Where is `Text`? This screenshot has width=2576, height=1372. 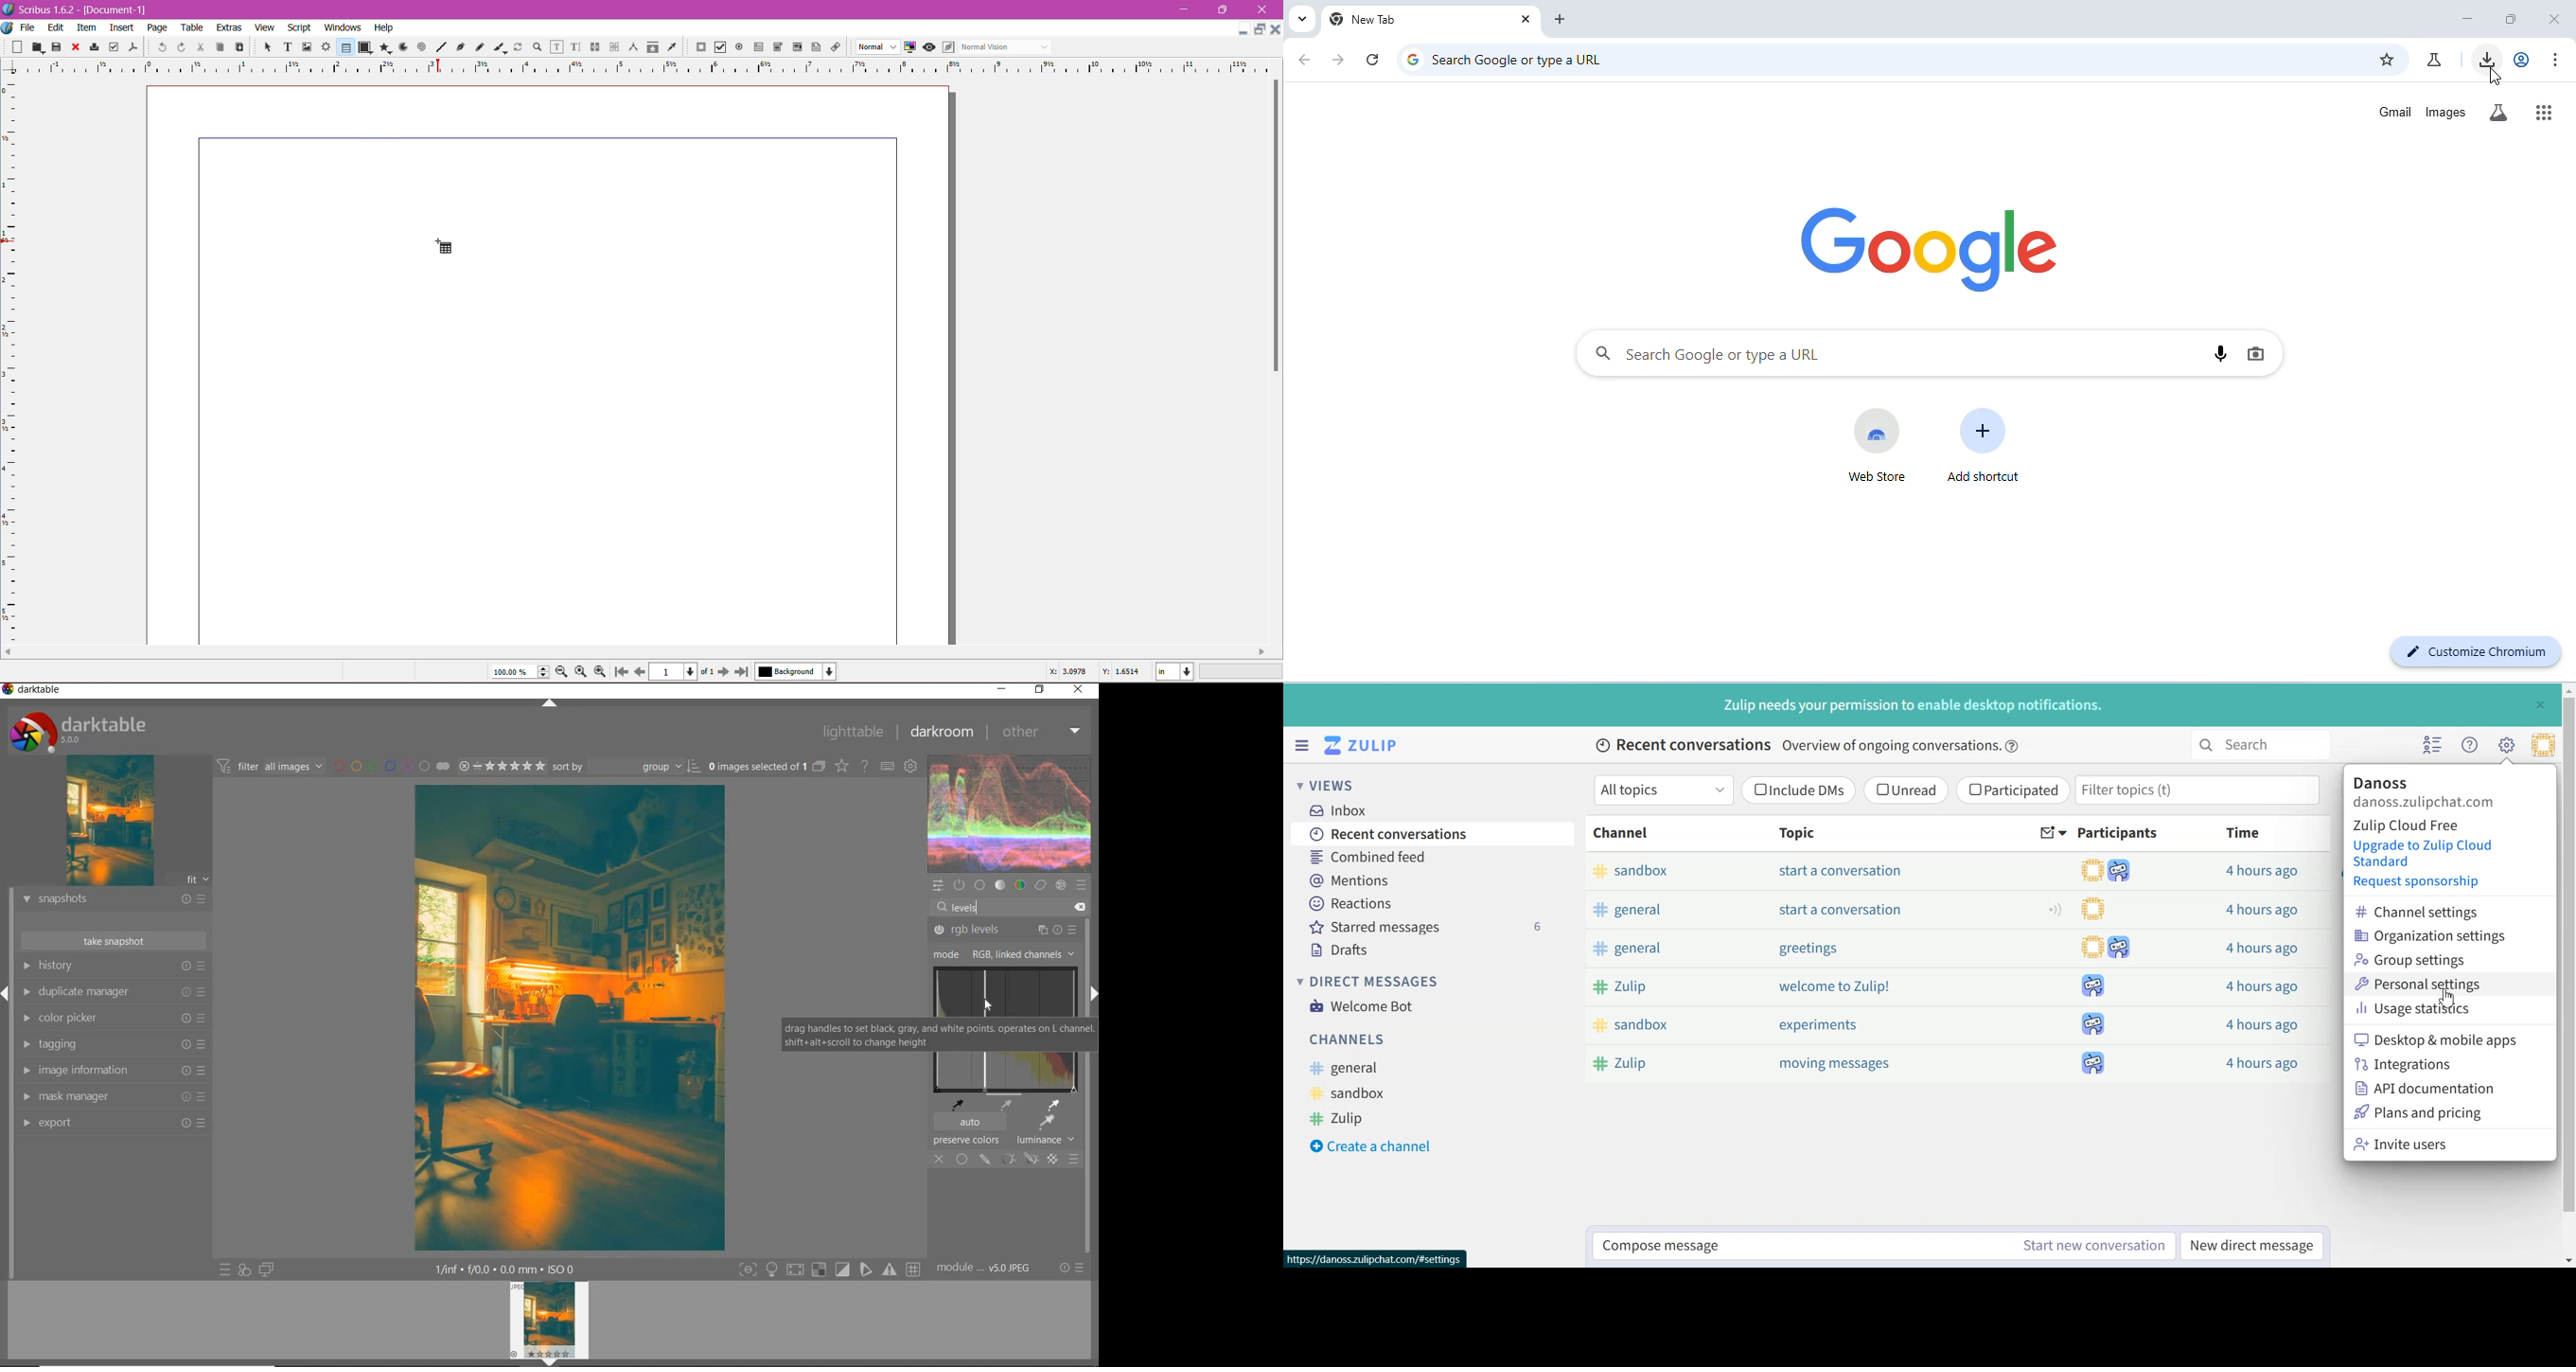
Text is located at coordinates (1798, 746).